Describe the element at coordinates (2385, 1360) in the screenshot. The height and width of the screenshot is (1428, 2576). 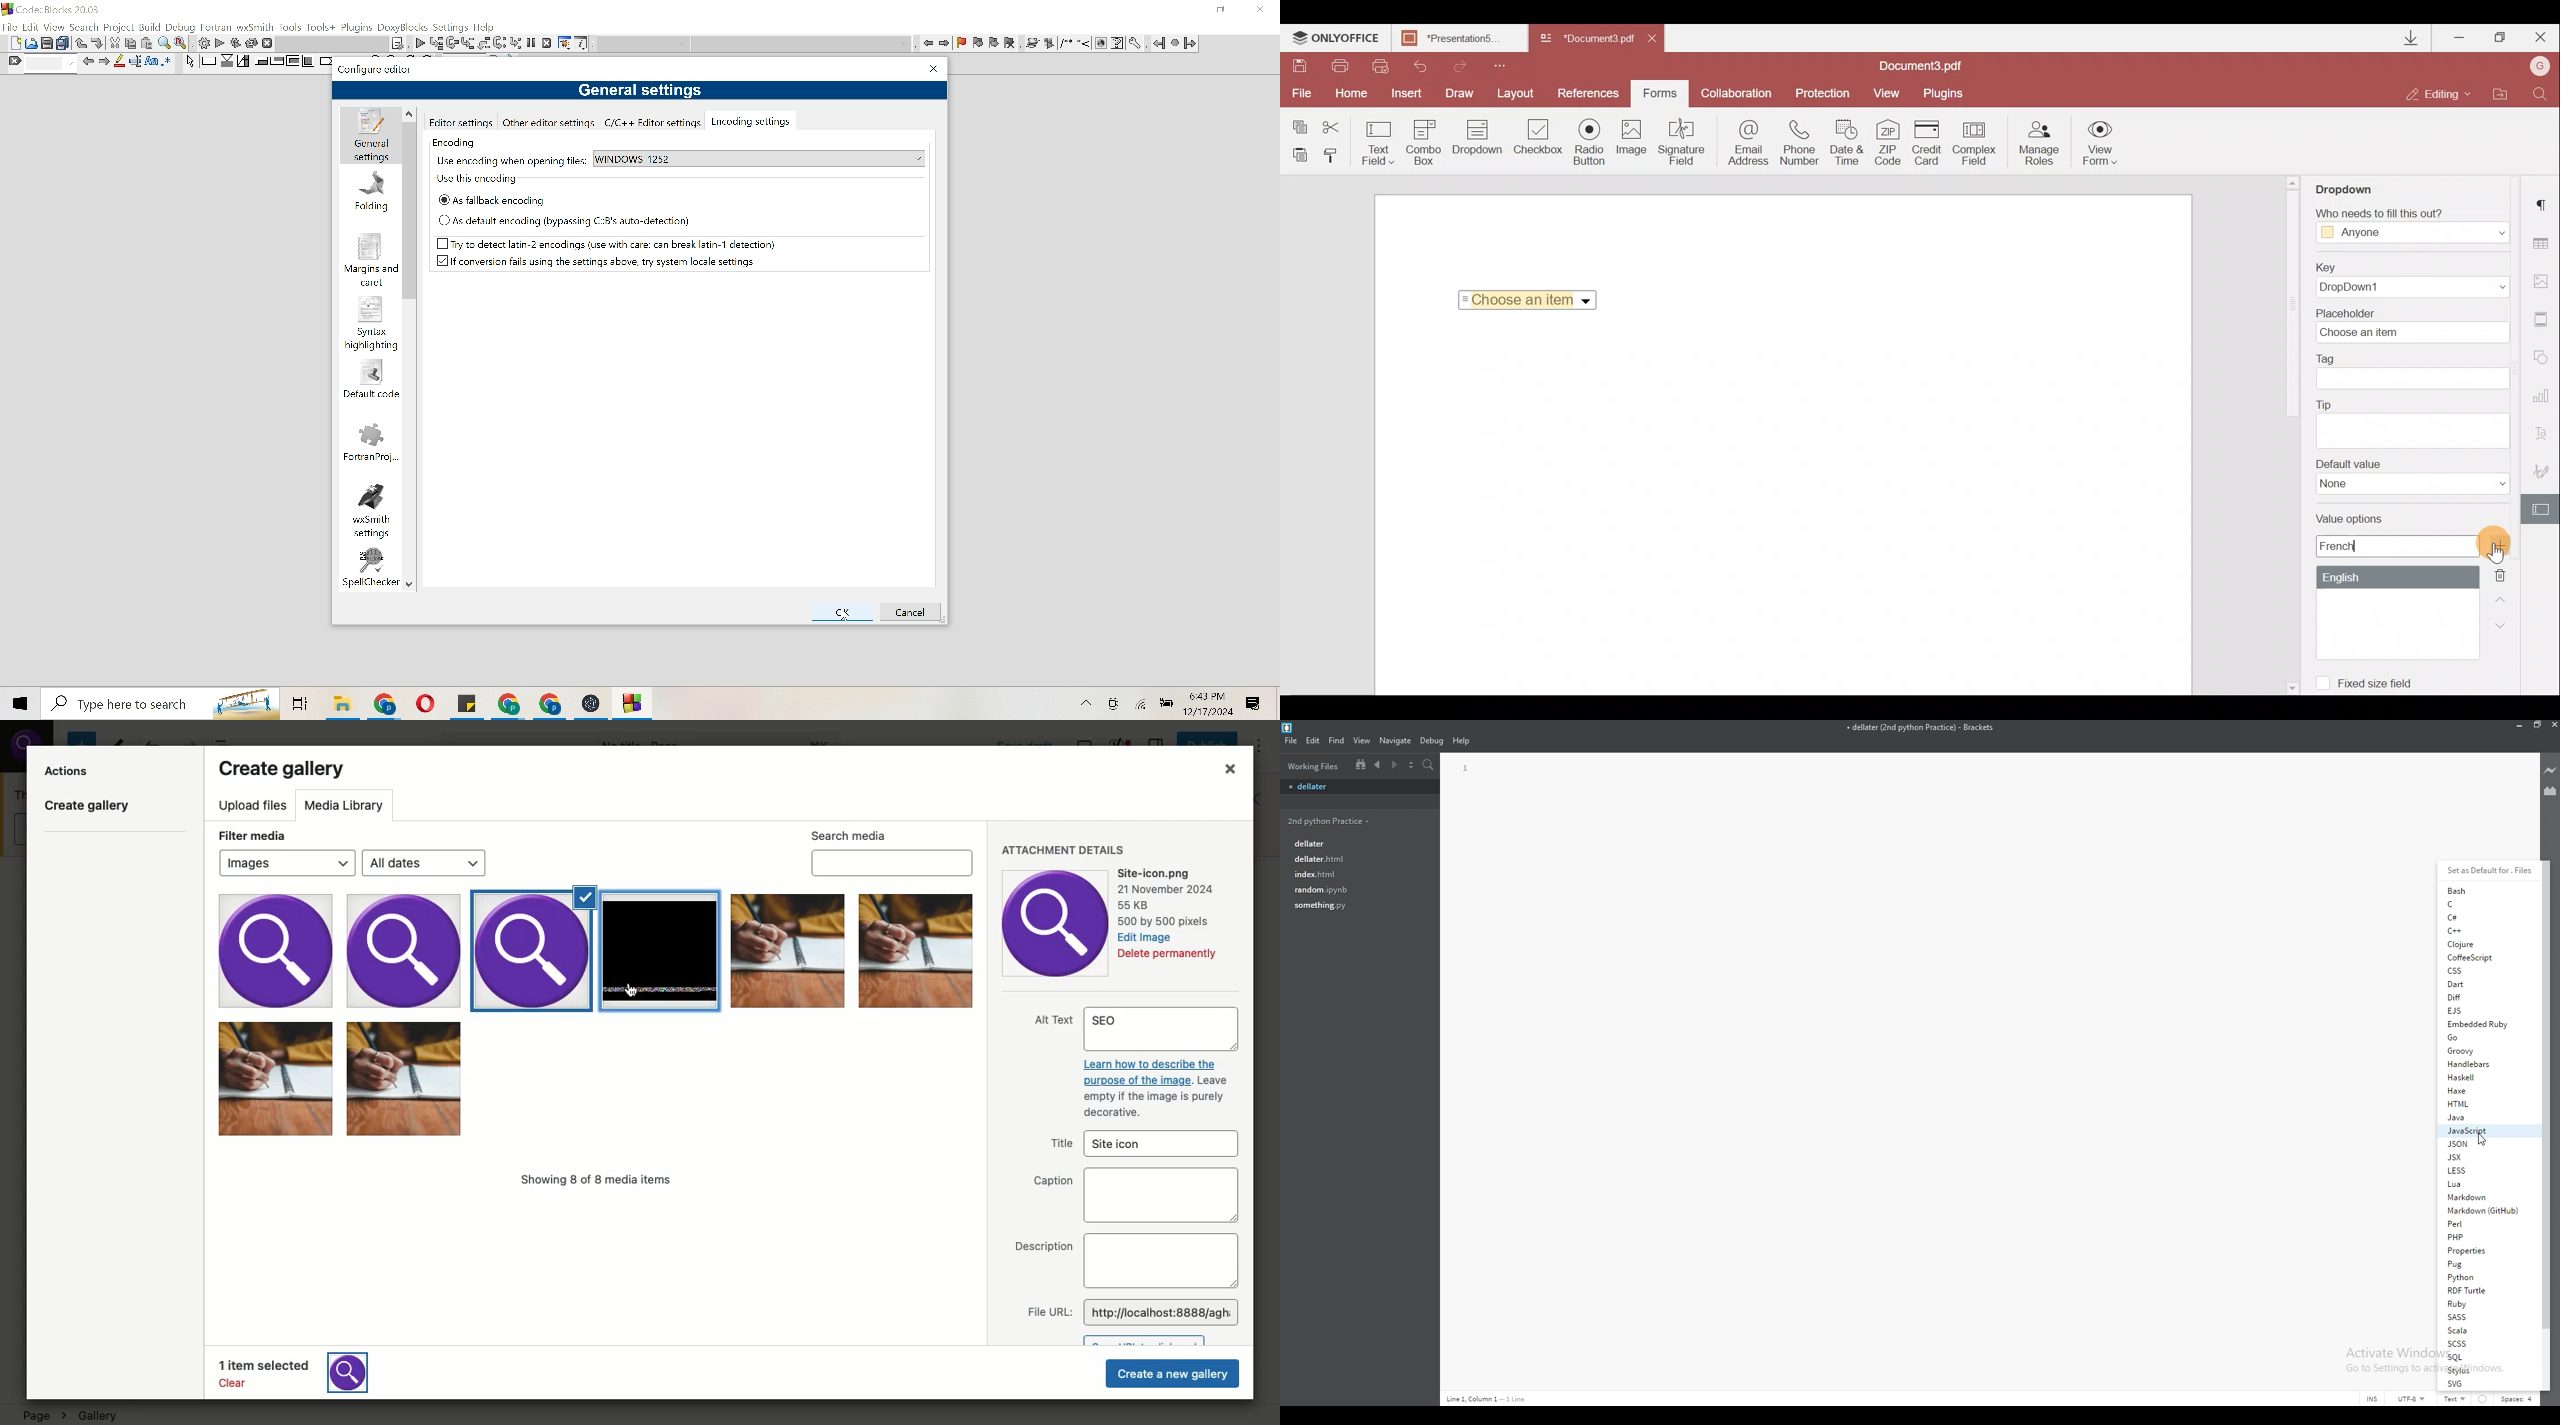
I see `Activate Windows
Go to Settings to activate Windows.` at that location.